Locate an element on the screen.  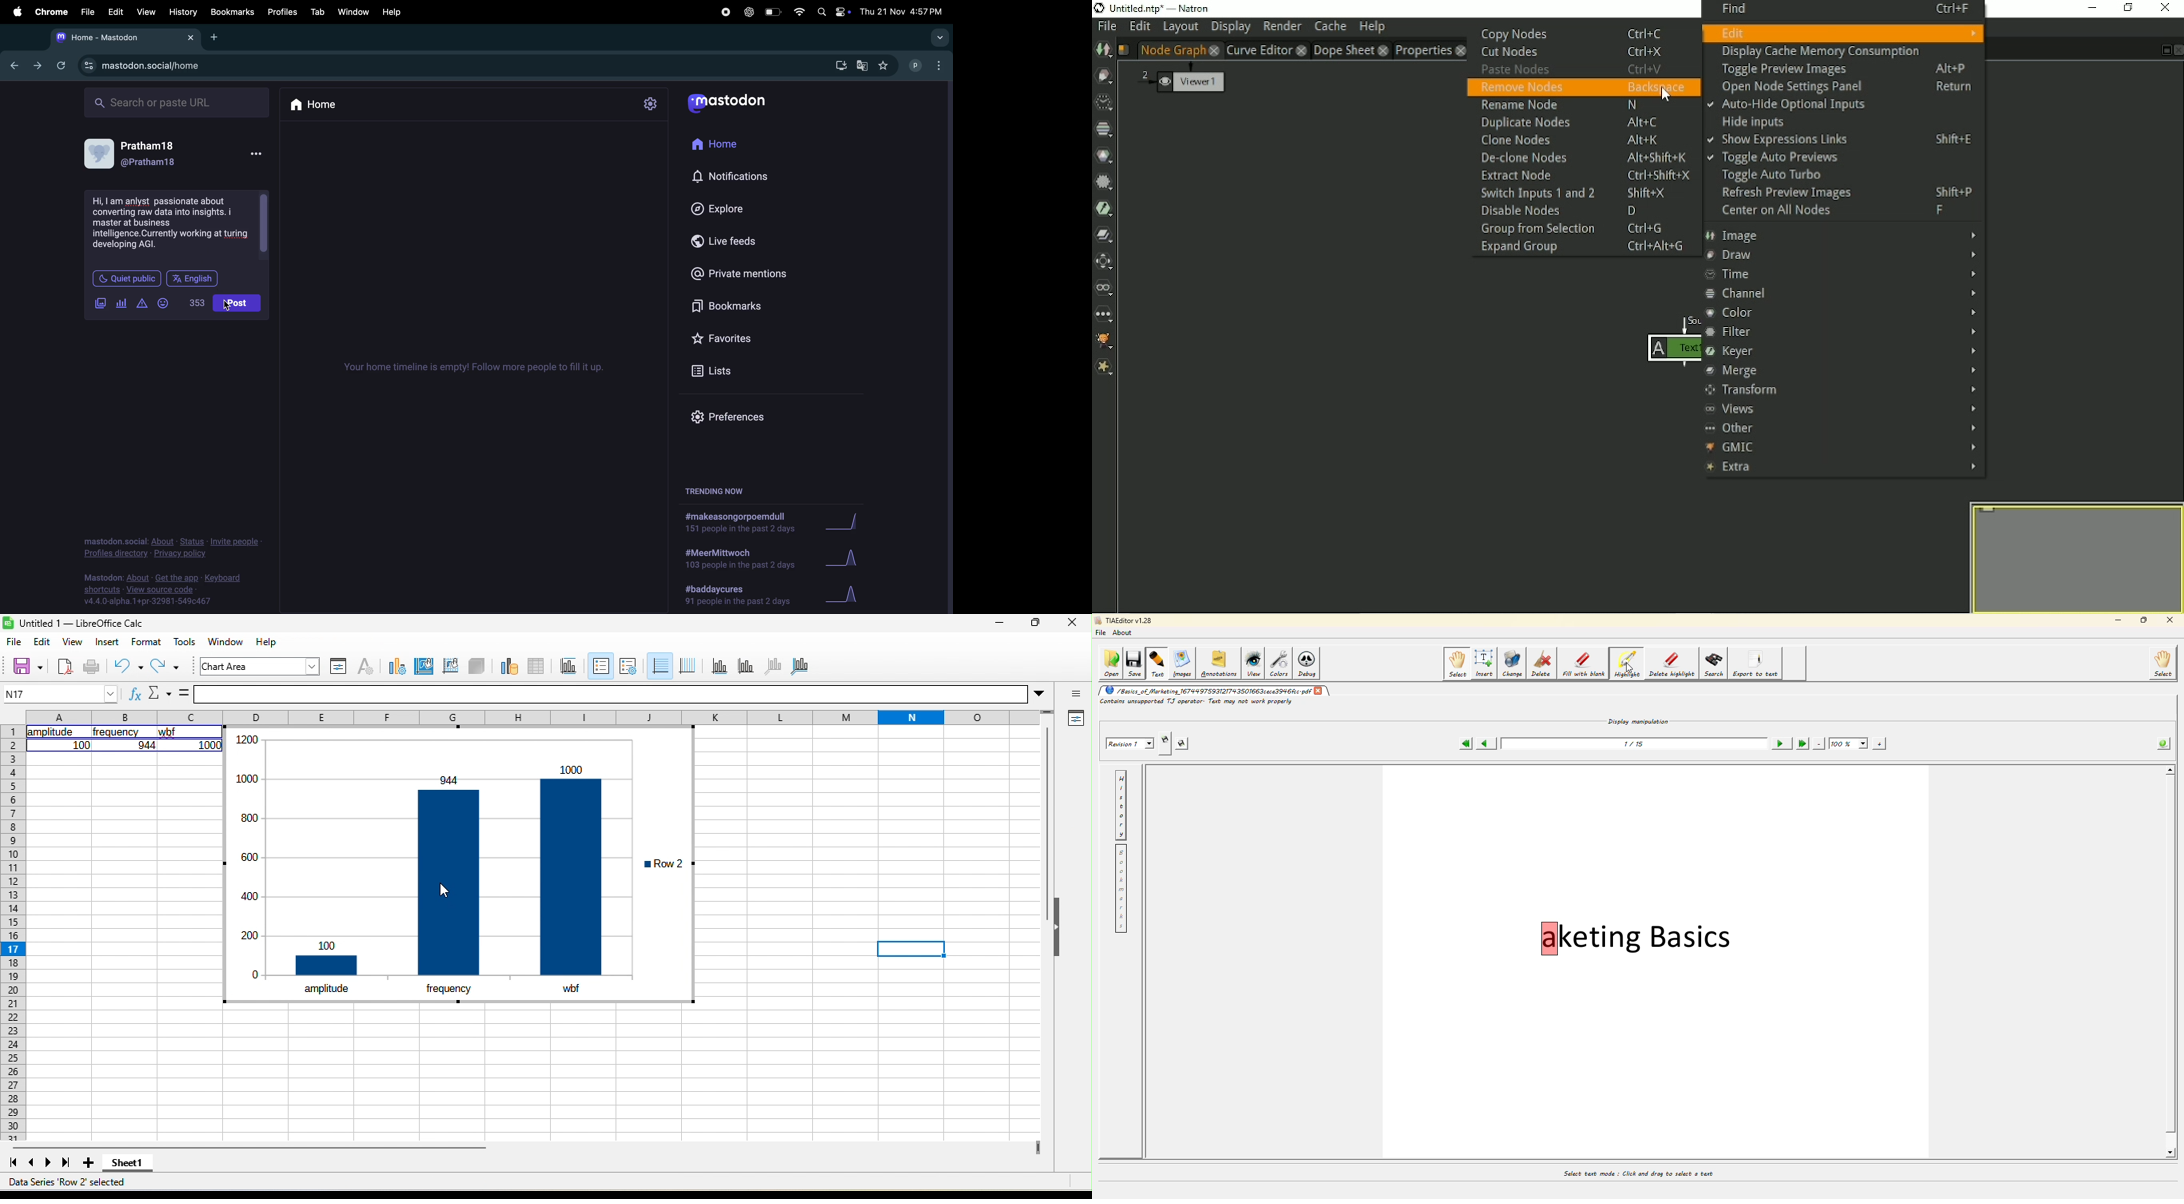
wbf is located at coordinates (569, 988).